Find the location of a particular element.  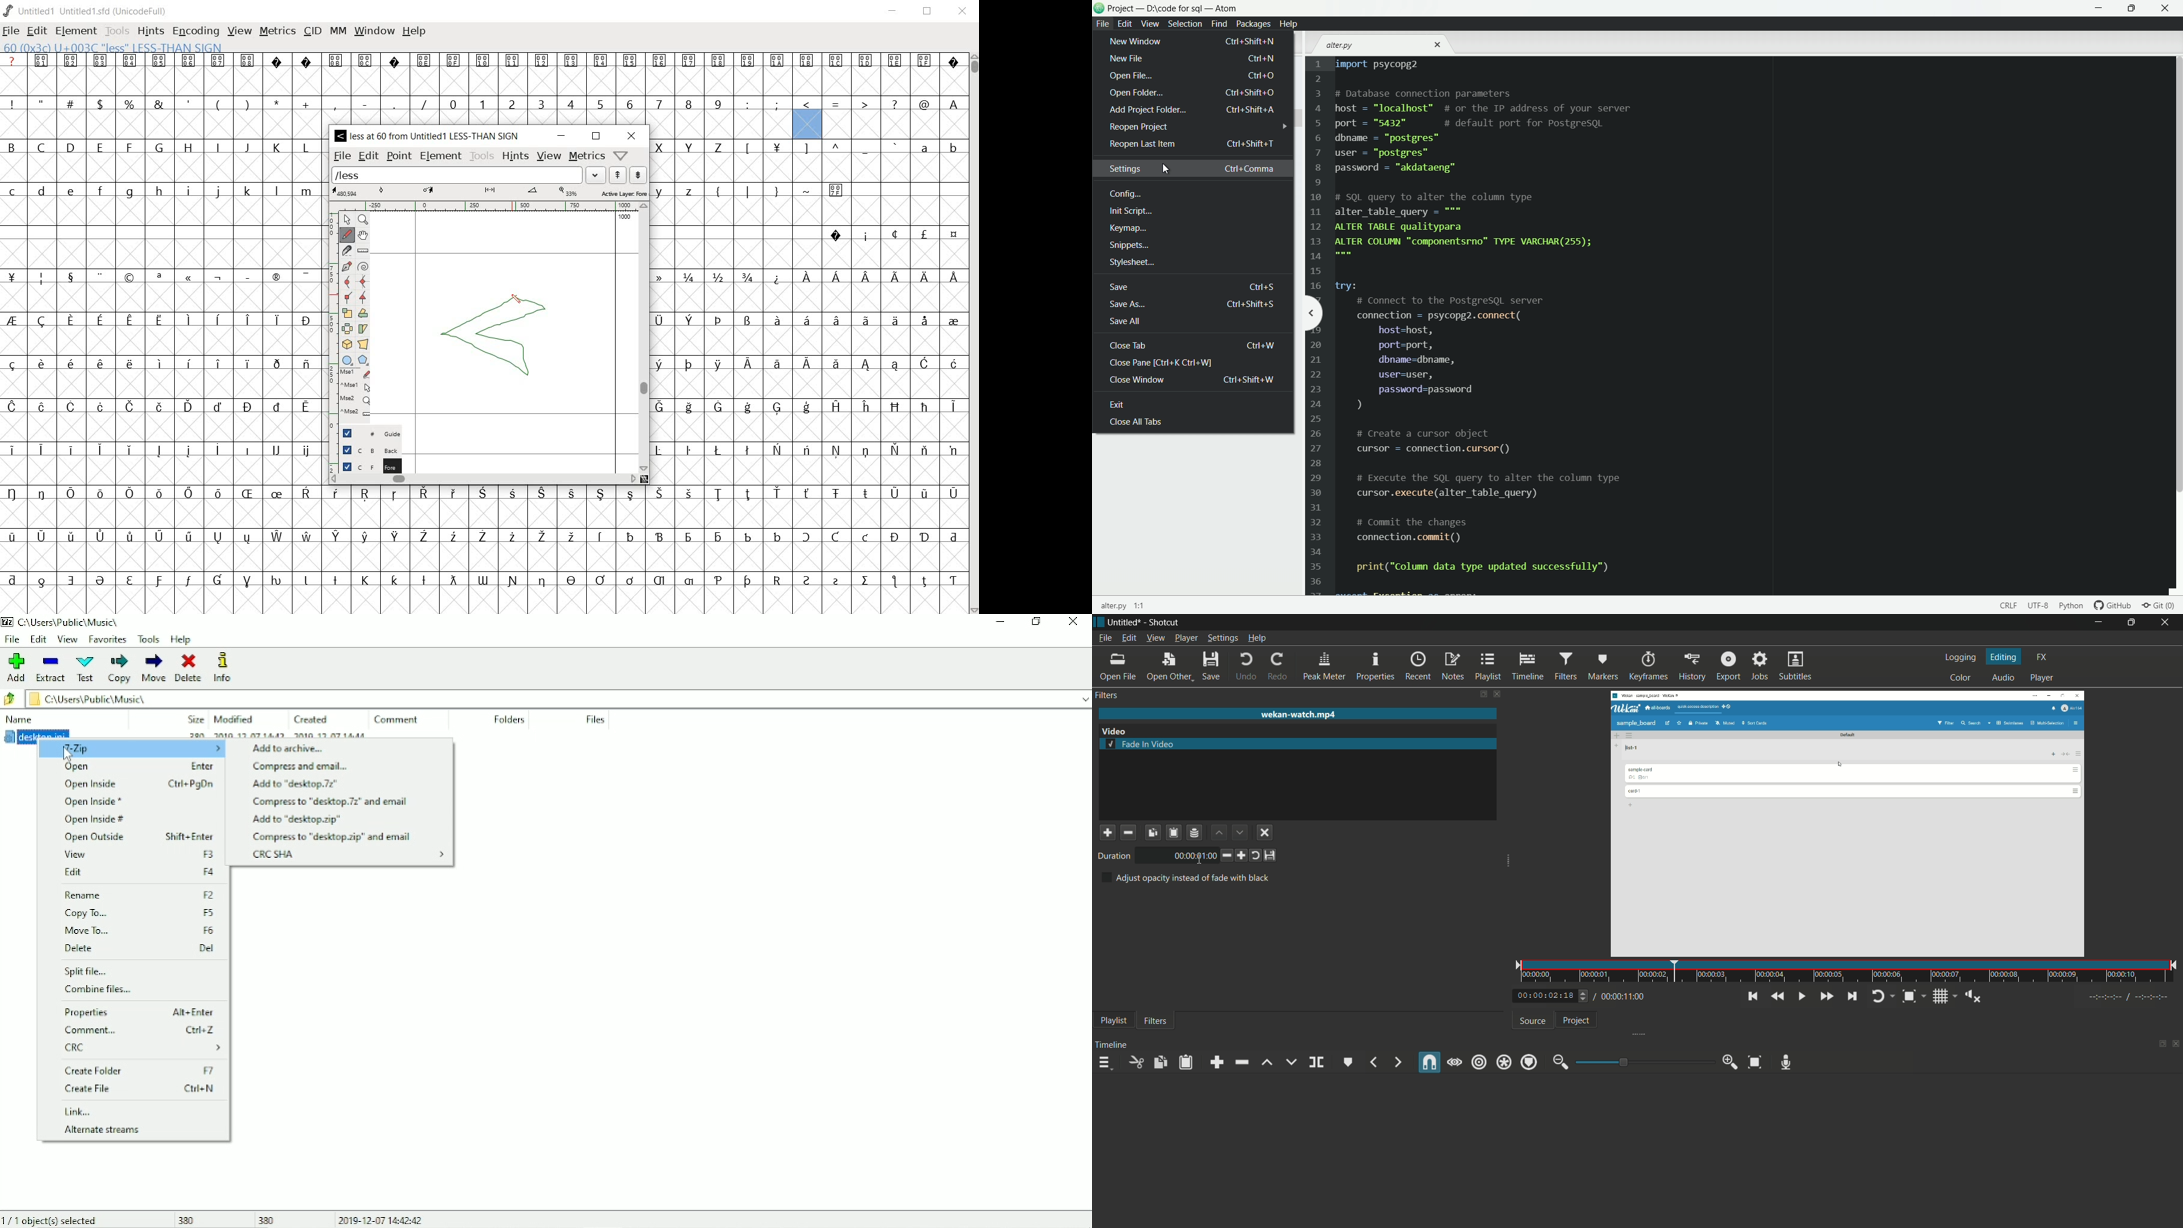

minimize is located at coordinates (561, 136).